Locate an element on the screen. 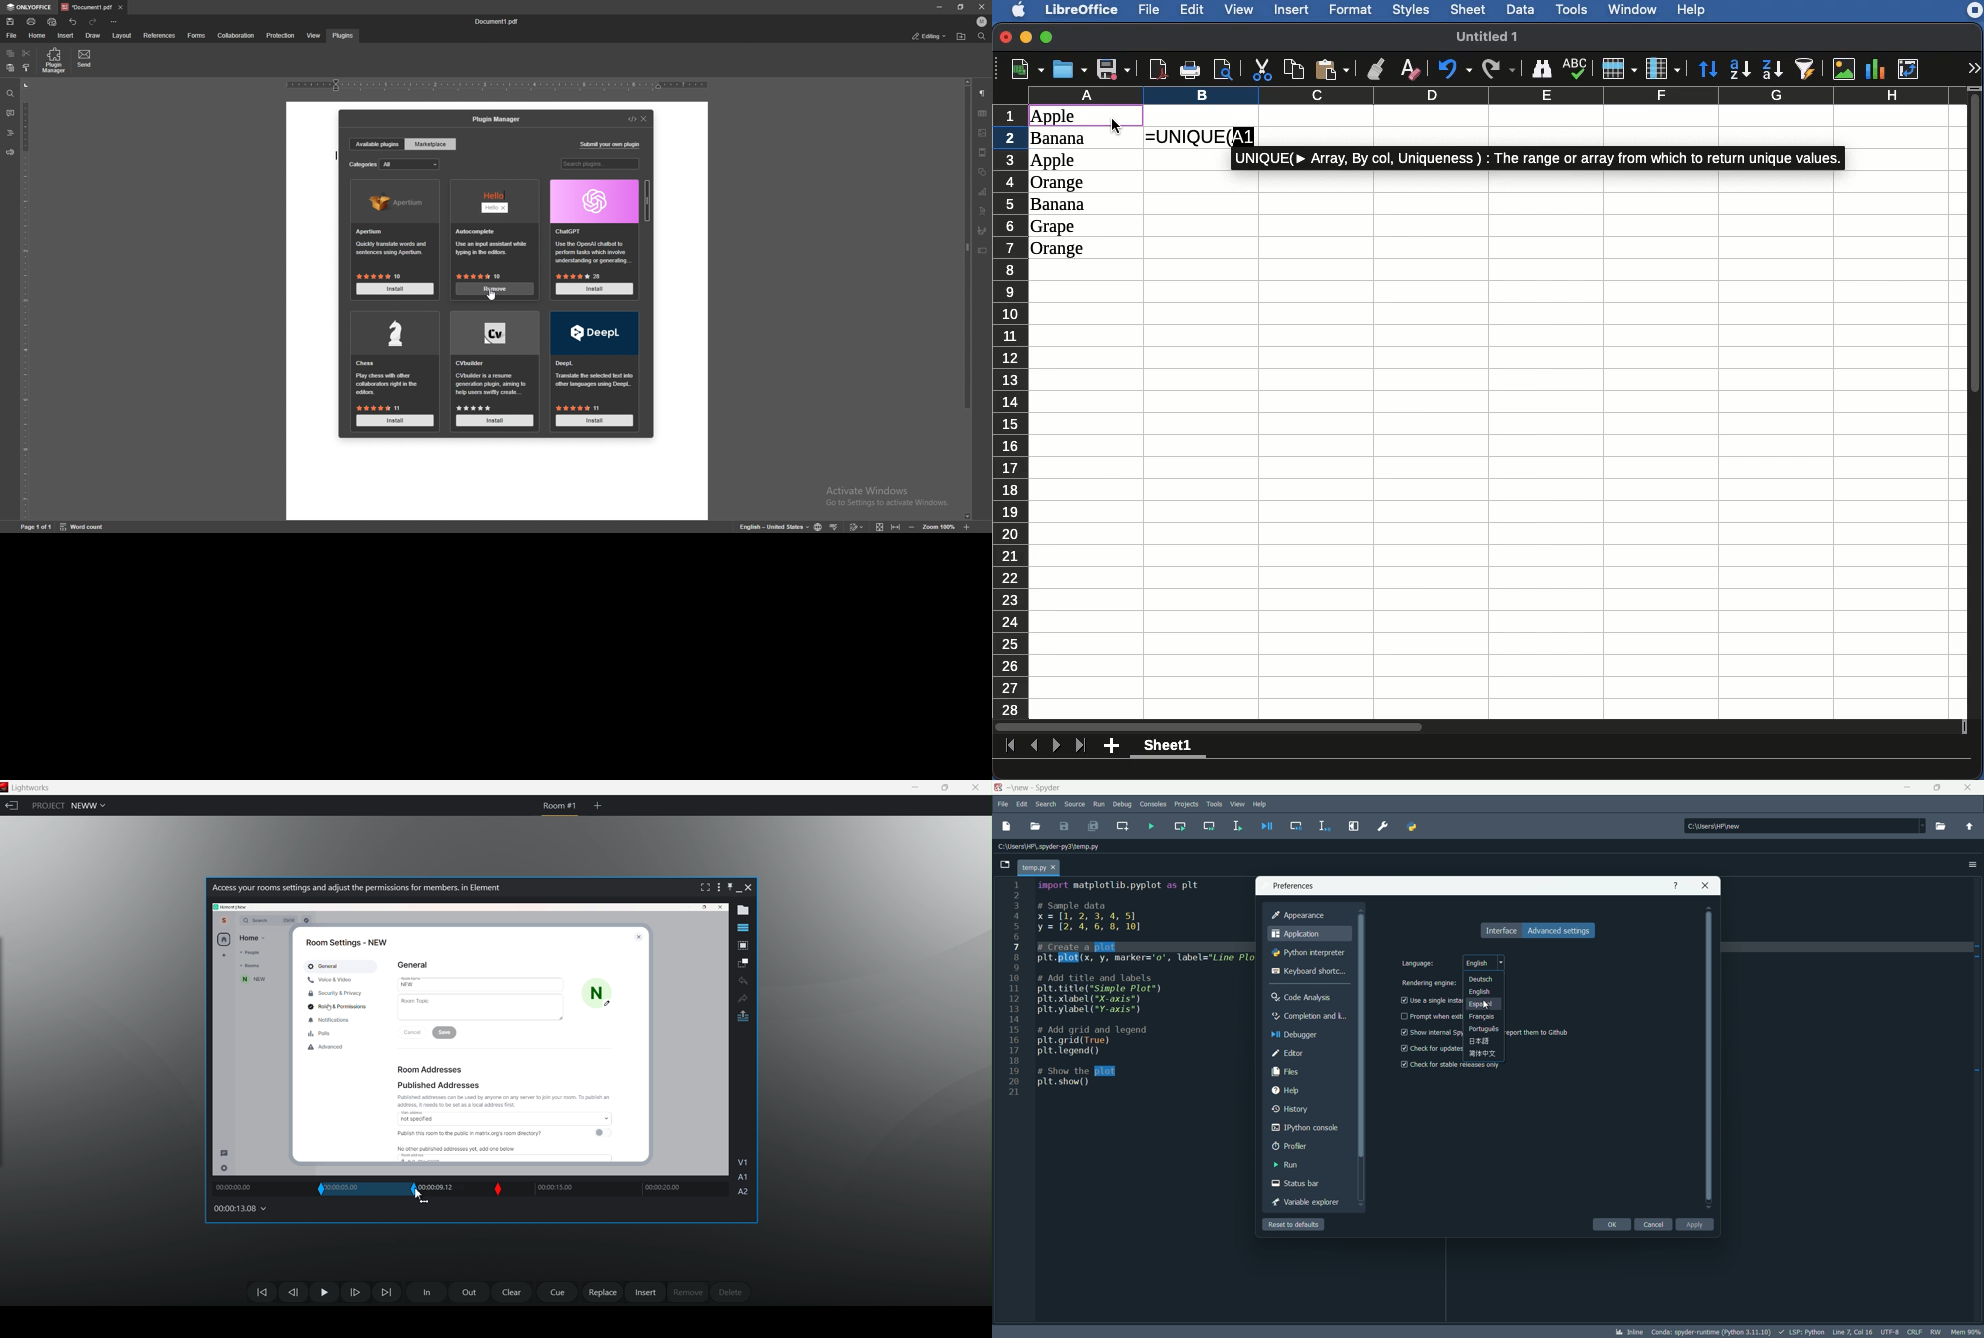 The height and width of the screenshot is (1344, 1988). variable explorer is located at coordinates (1306, 1202).